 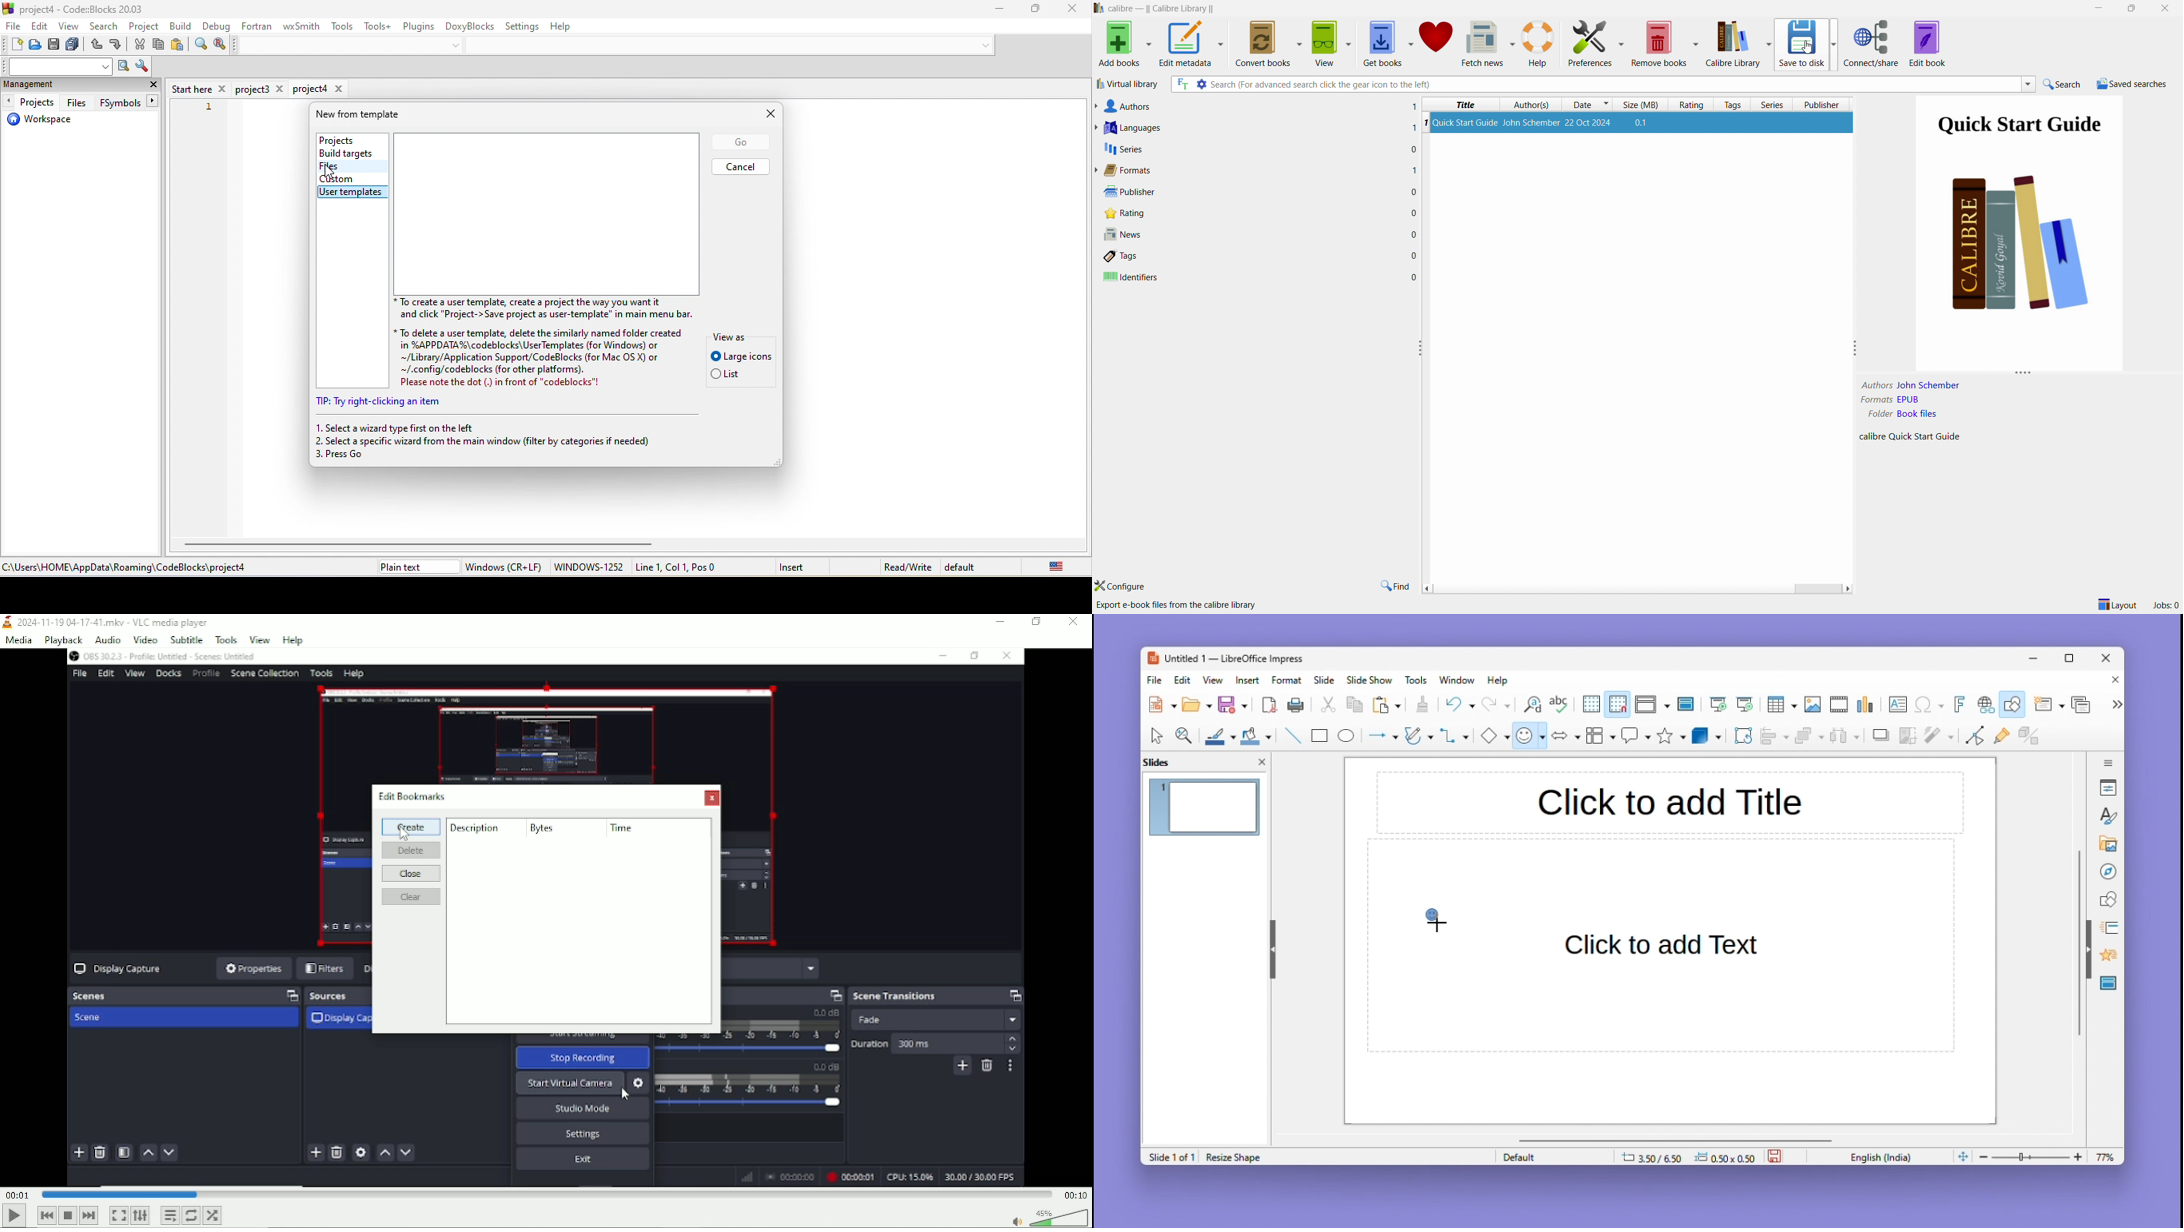 What do you see at coordinates (257, 26) in the screenshot?
I see `fortran` at bounding box center [257, 26].